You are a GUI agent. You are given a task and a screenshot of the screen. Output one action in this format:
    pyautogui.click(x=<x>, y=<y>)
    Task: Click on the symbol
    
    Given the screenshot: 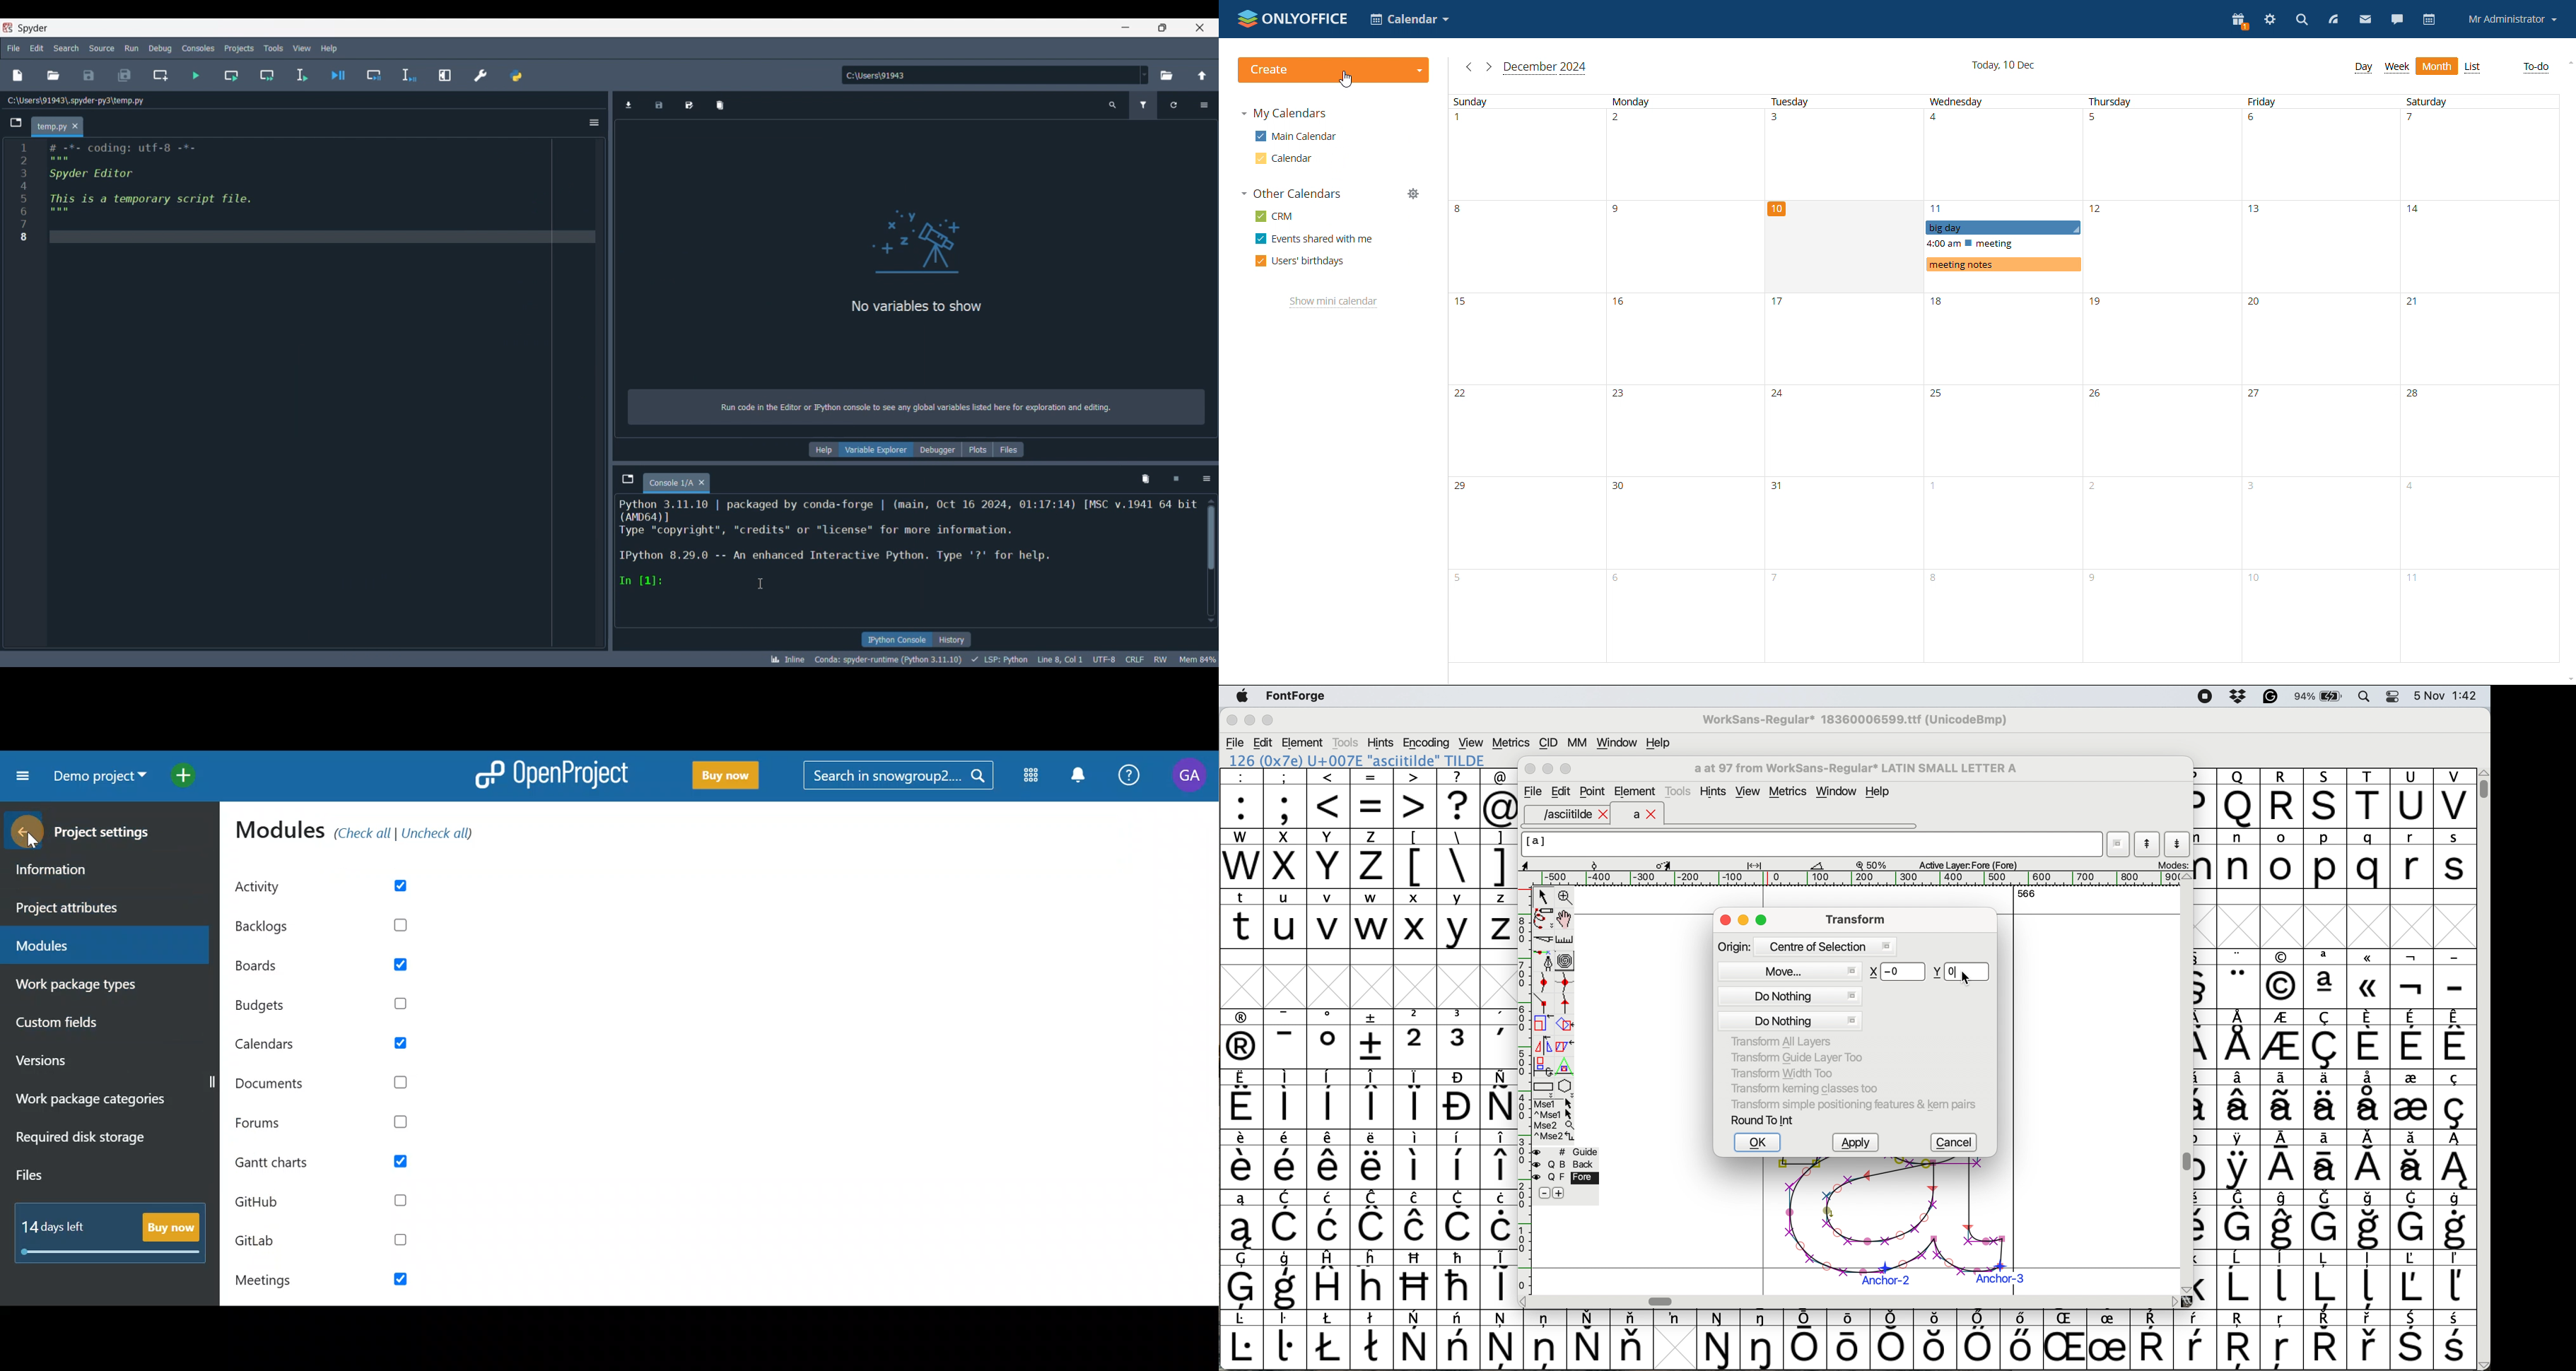 What is the action you would take?
    pyautogui.click(x=1241, y=1160)
    